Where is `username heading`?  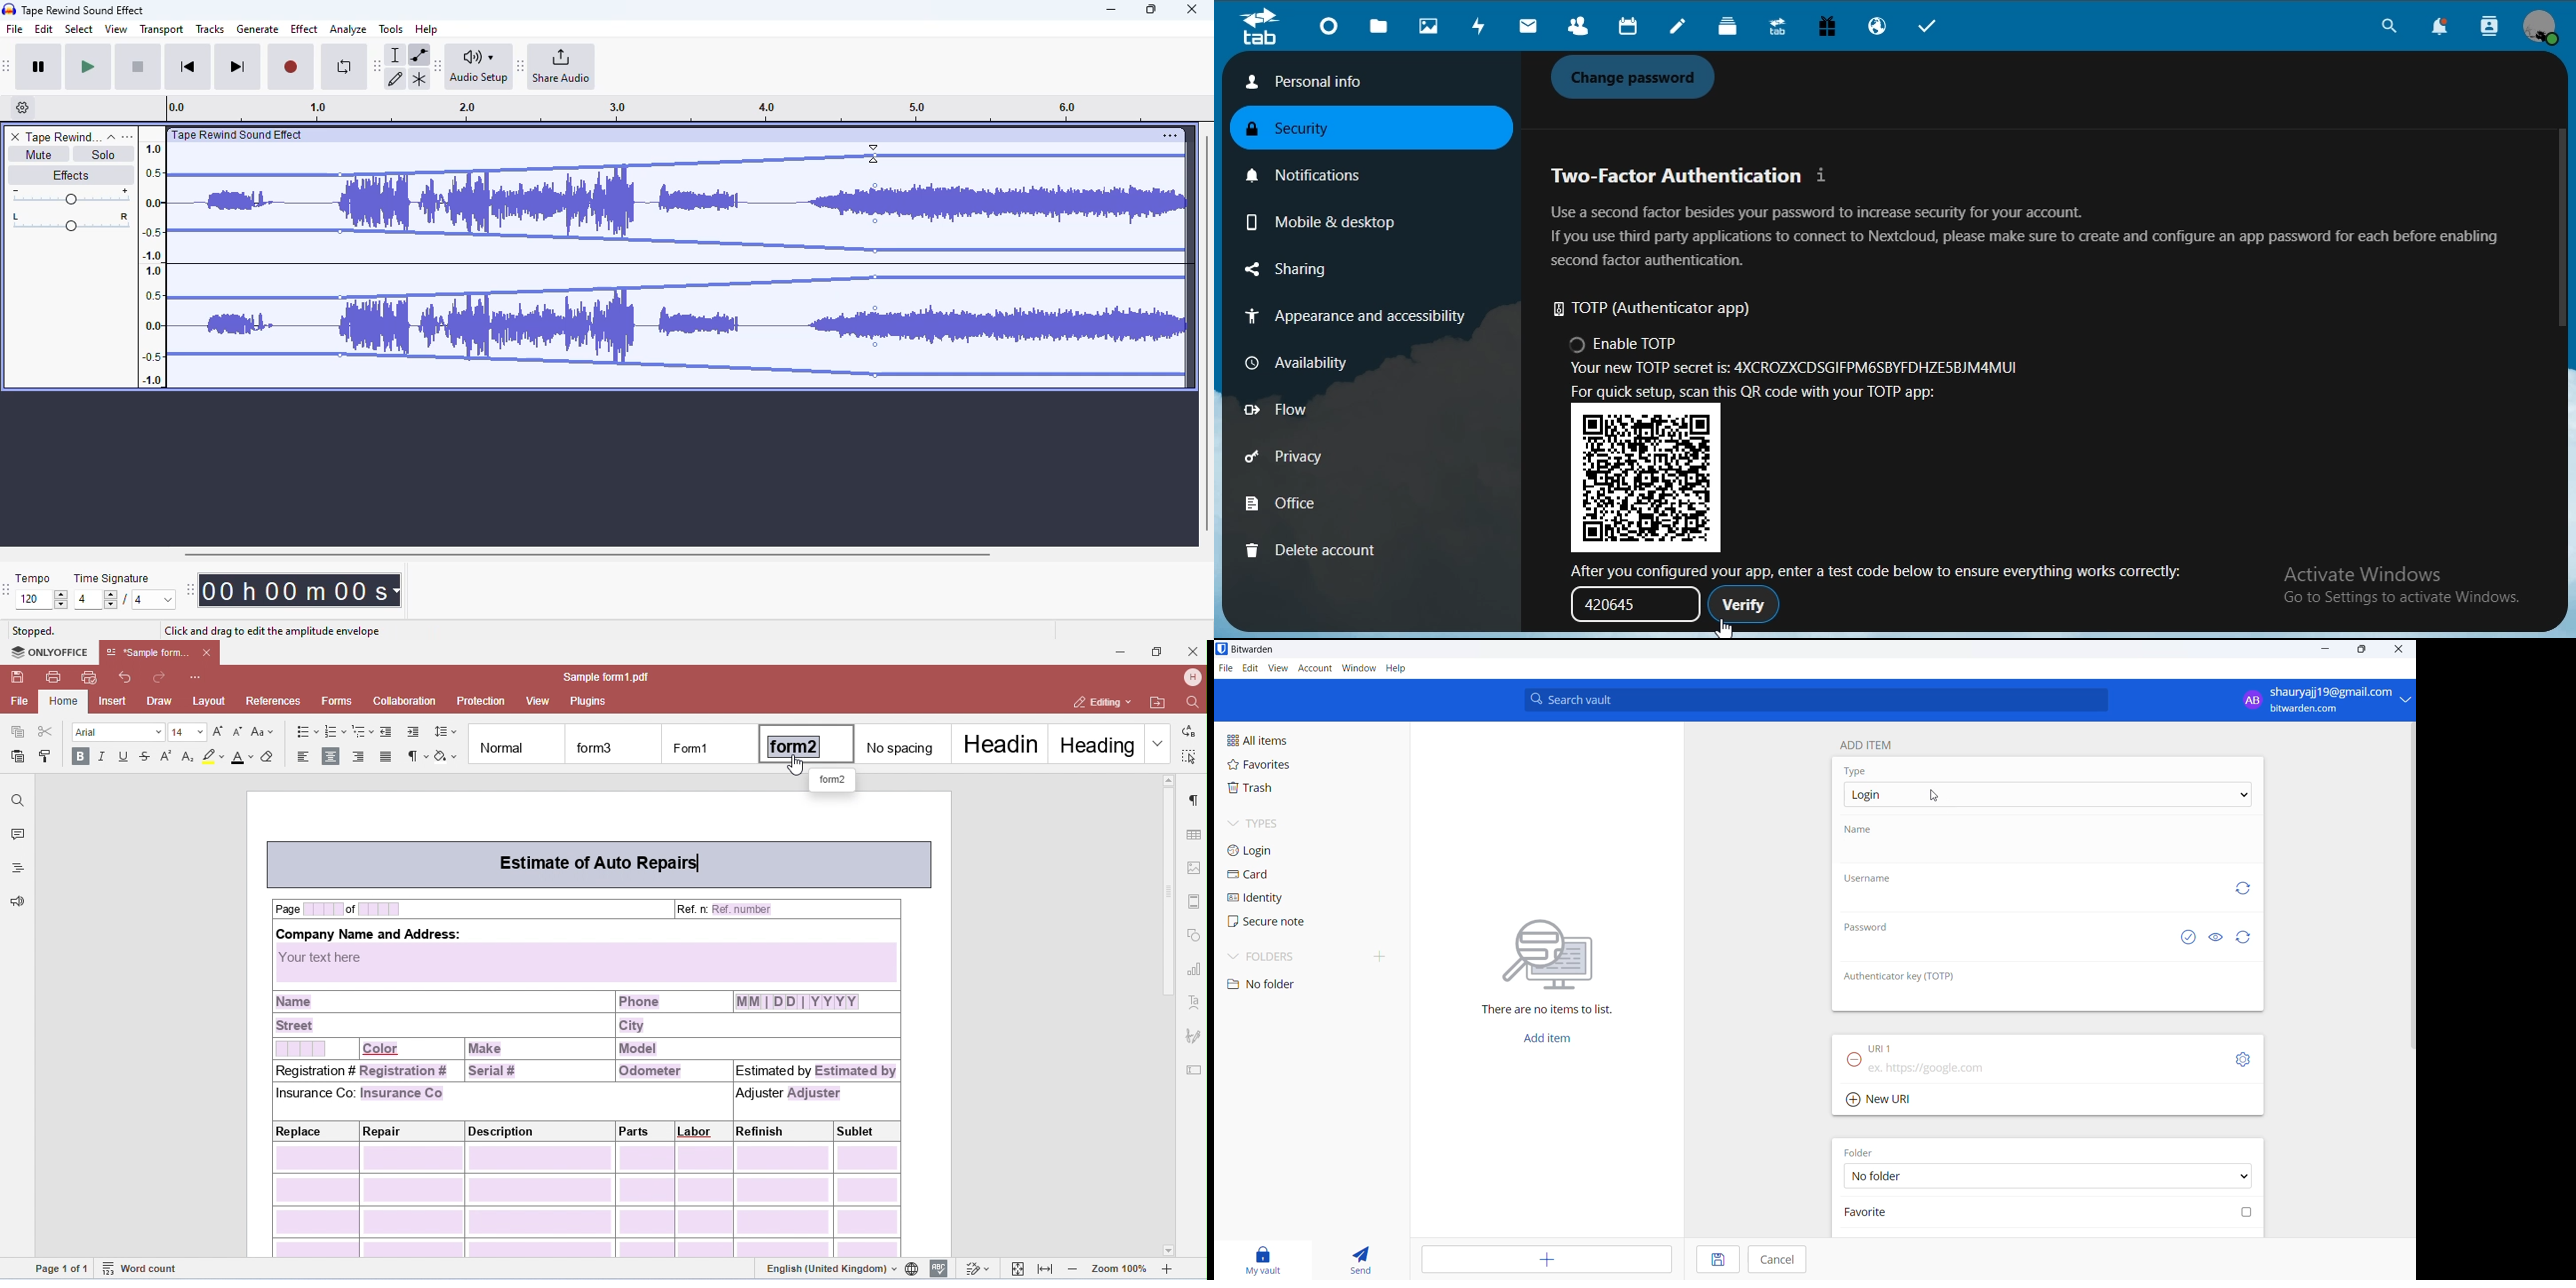
username heading is located at coordinates (1871, 880).